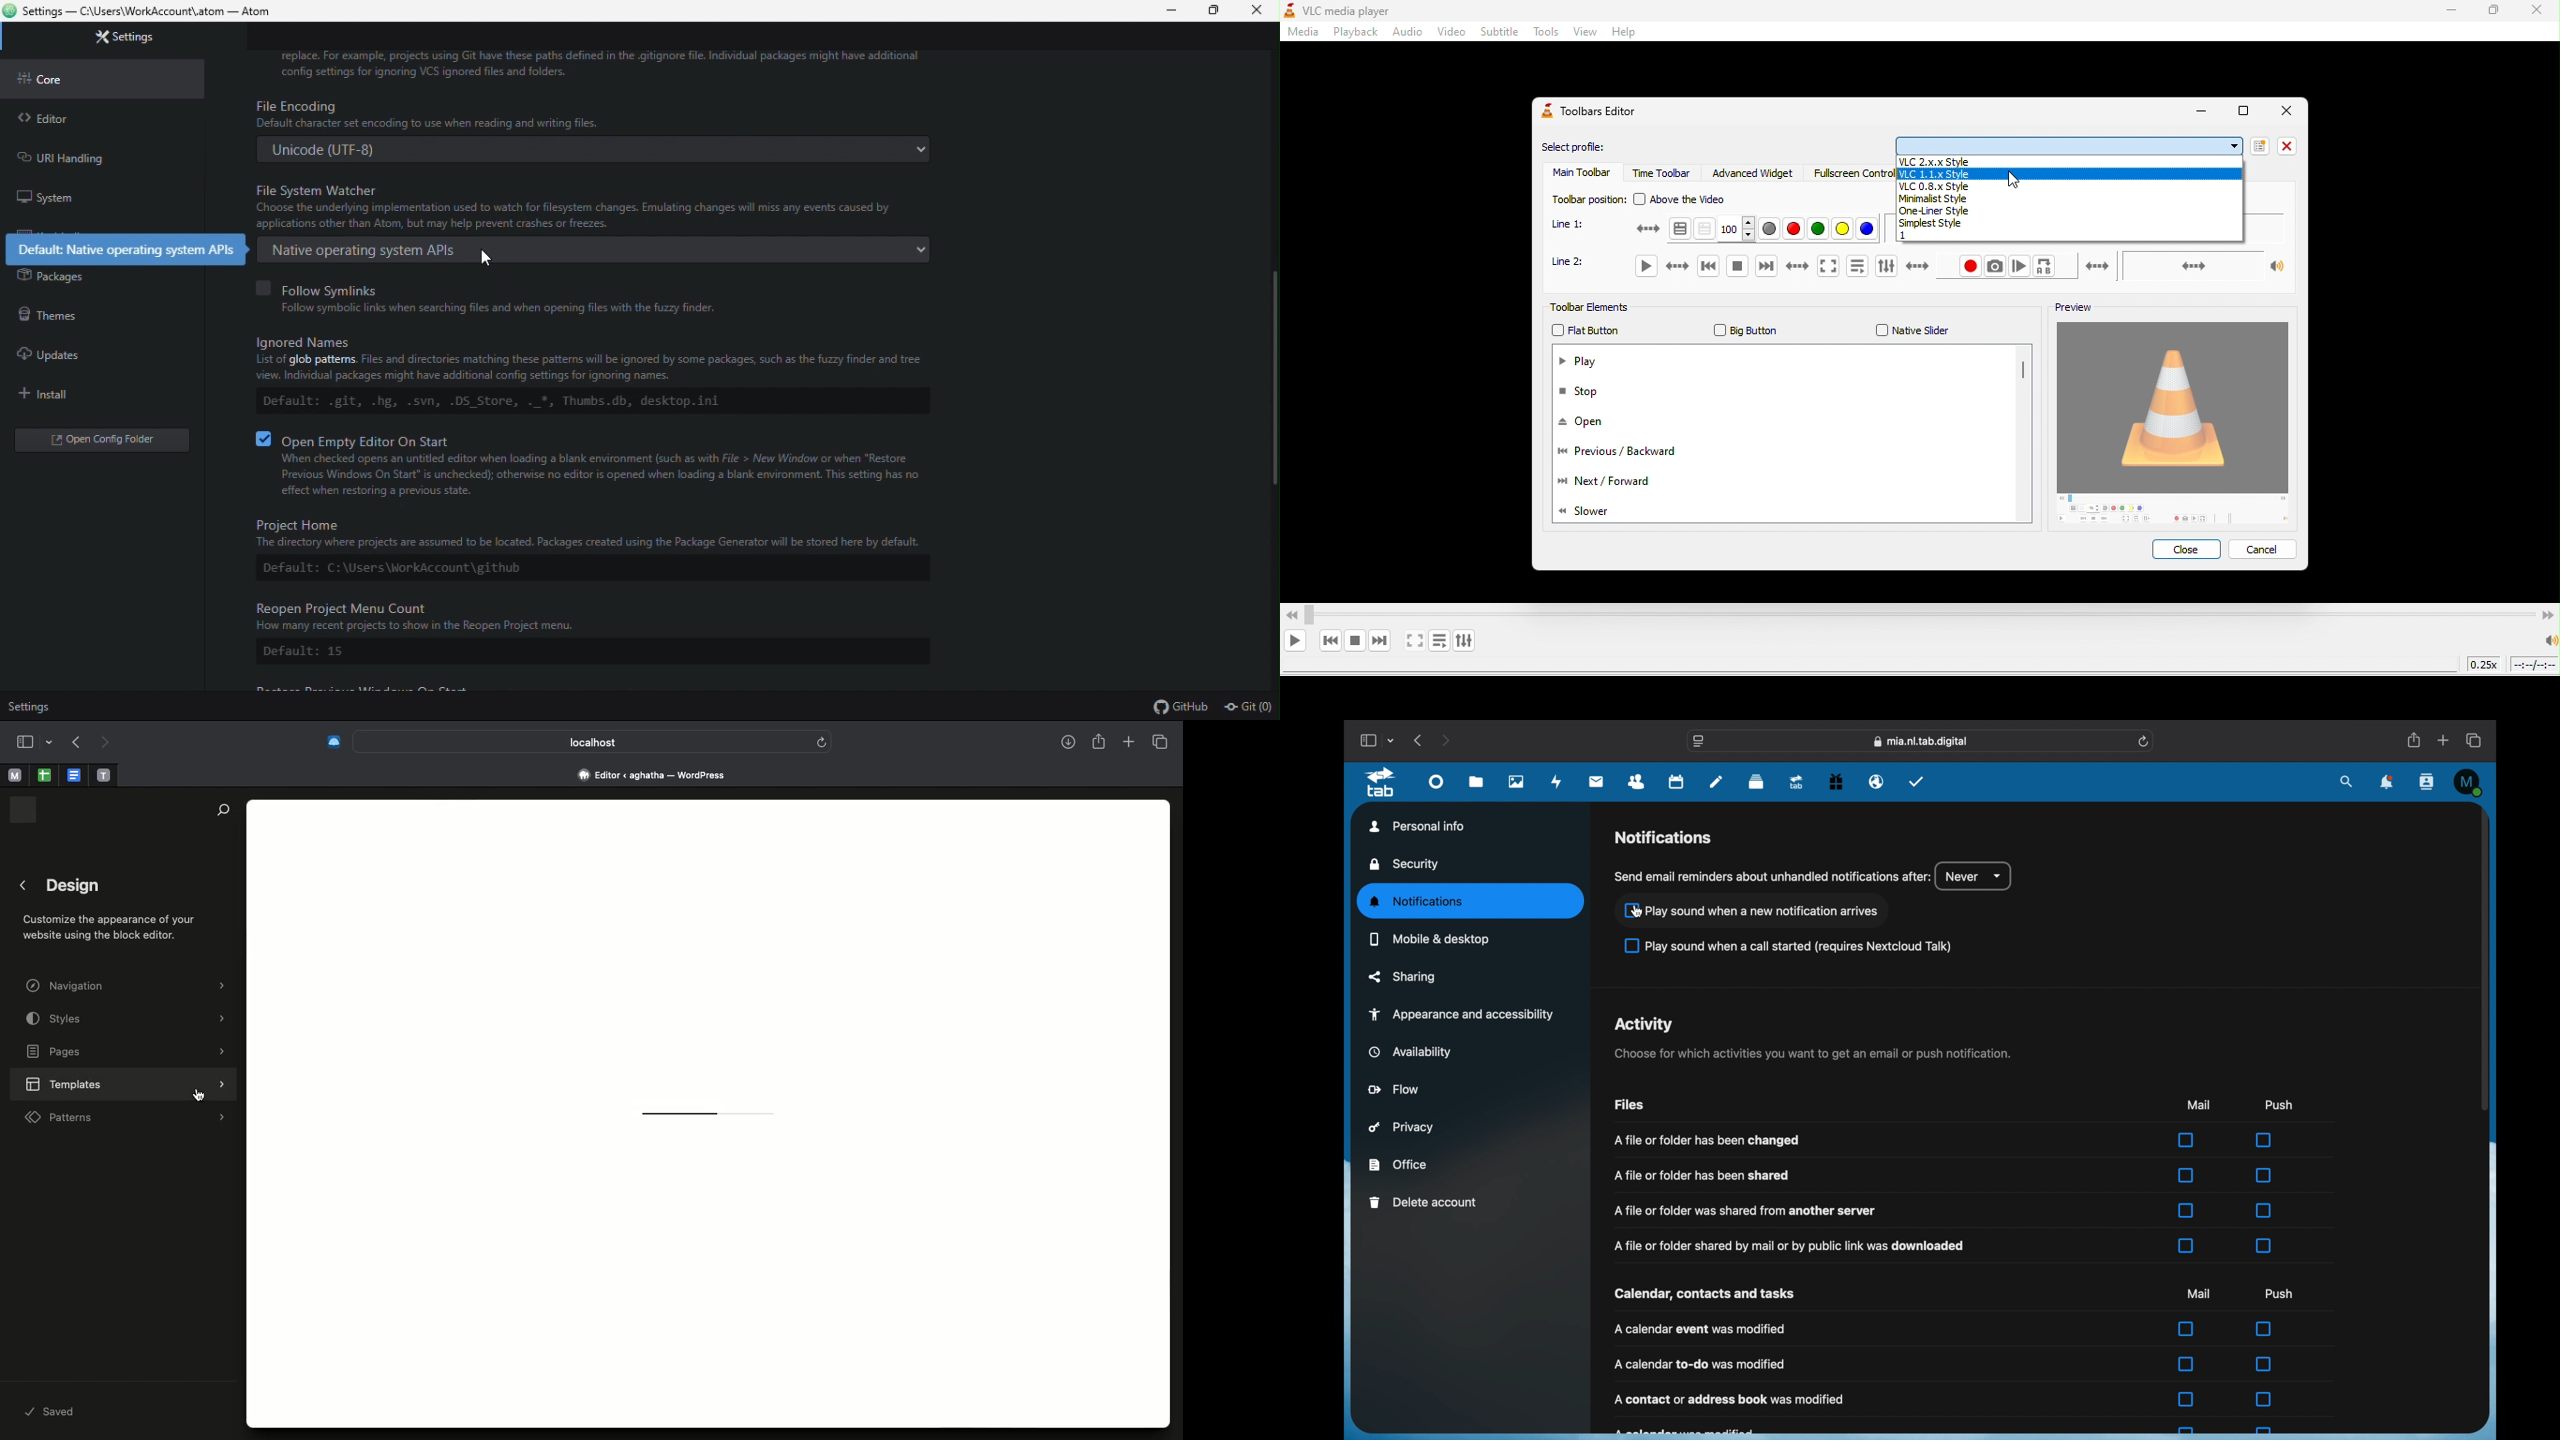 This screenshot has height=1456, width=2576. Describe the element at coordinates (2263, 1431) in the screenshot. I see `checkbox` at that location.